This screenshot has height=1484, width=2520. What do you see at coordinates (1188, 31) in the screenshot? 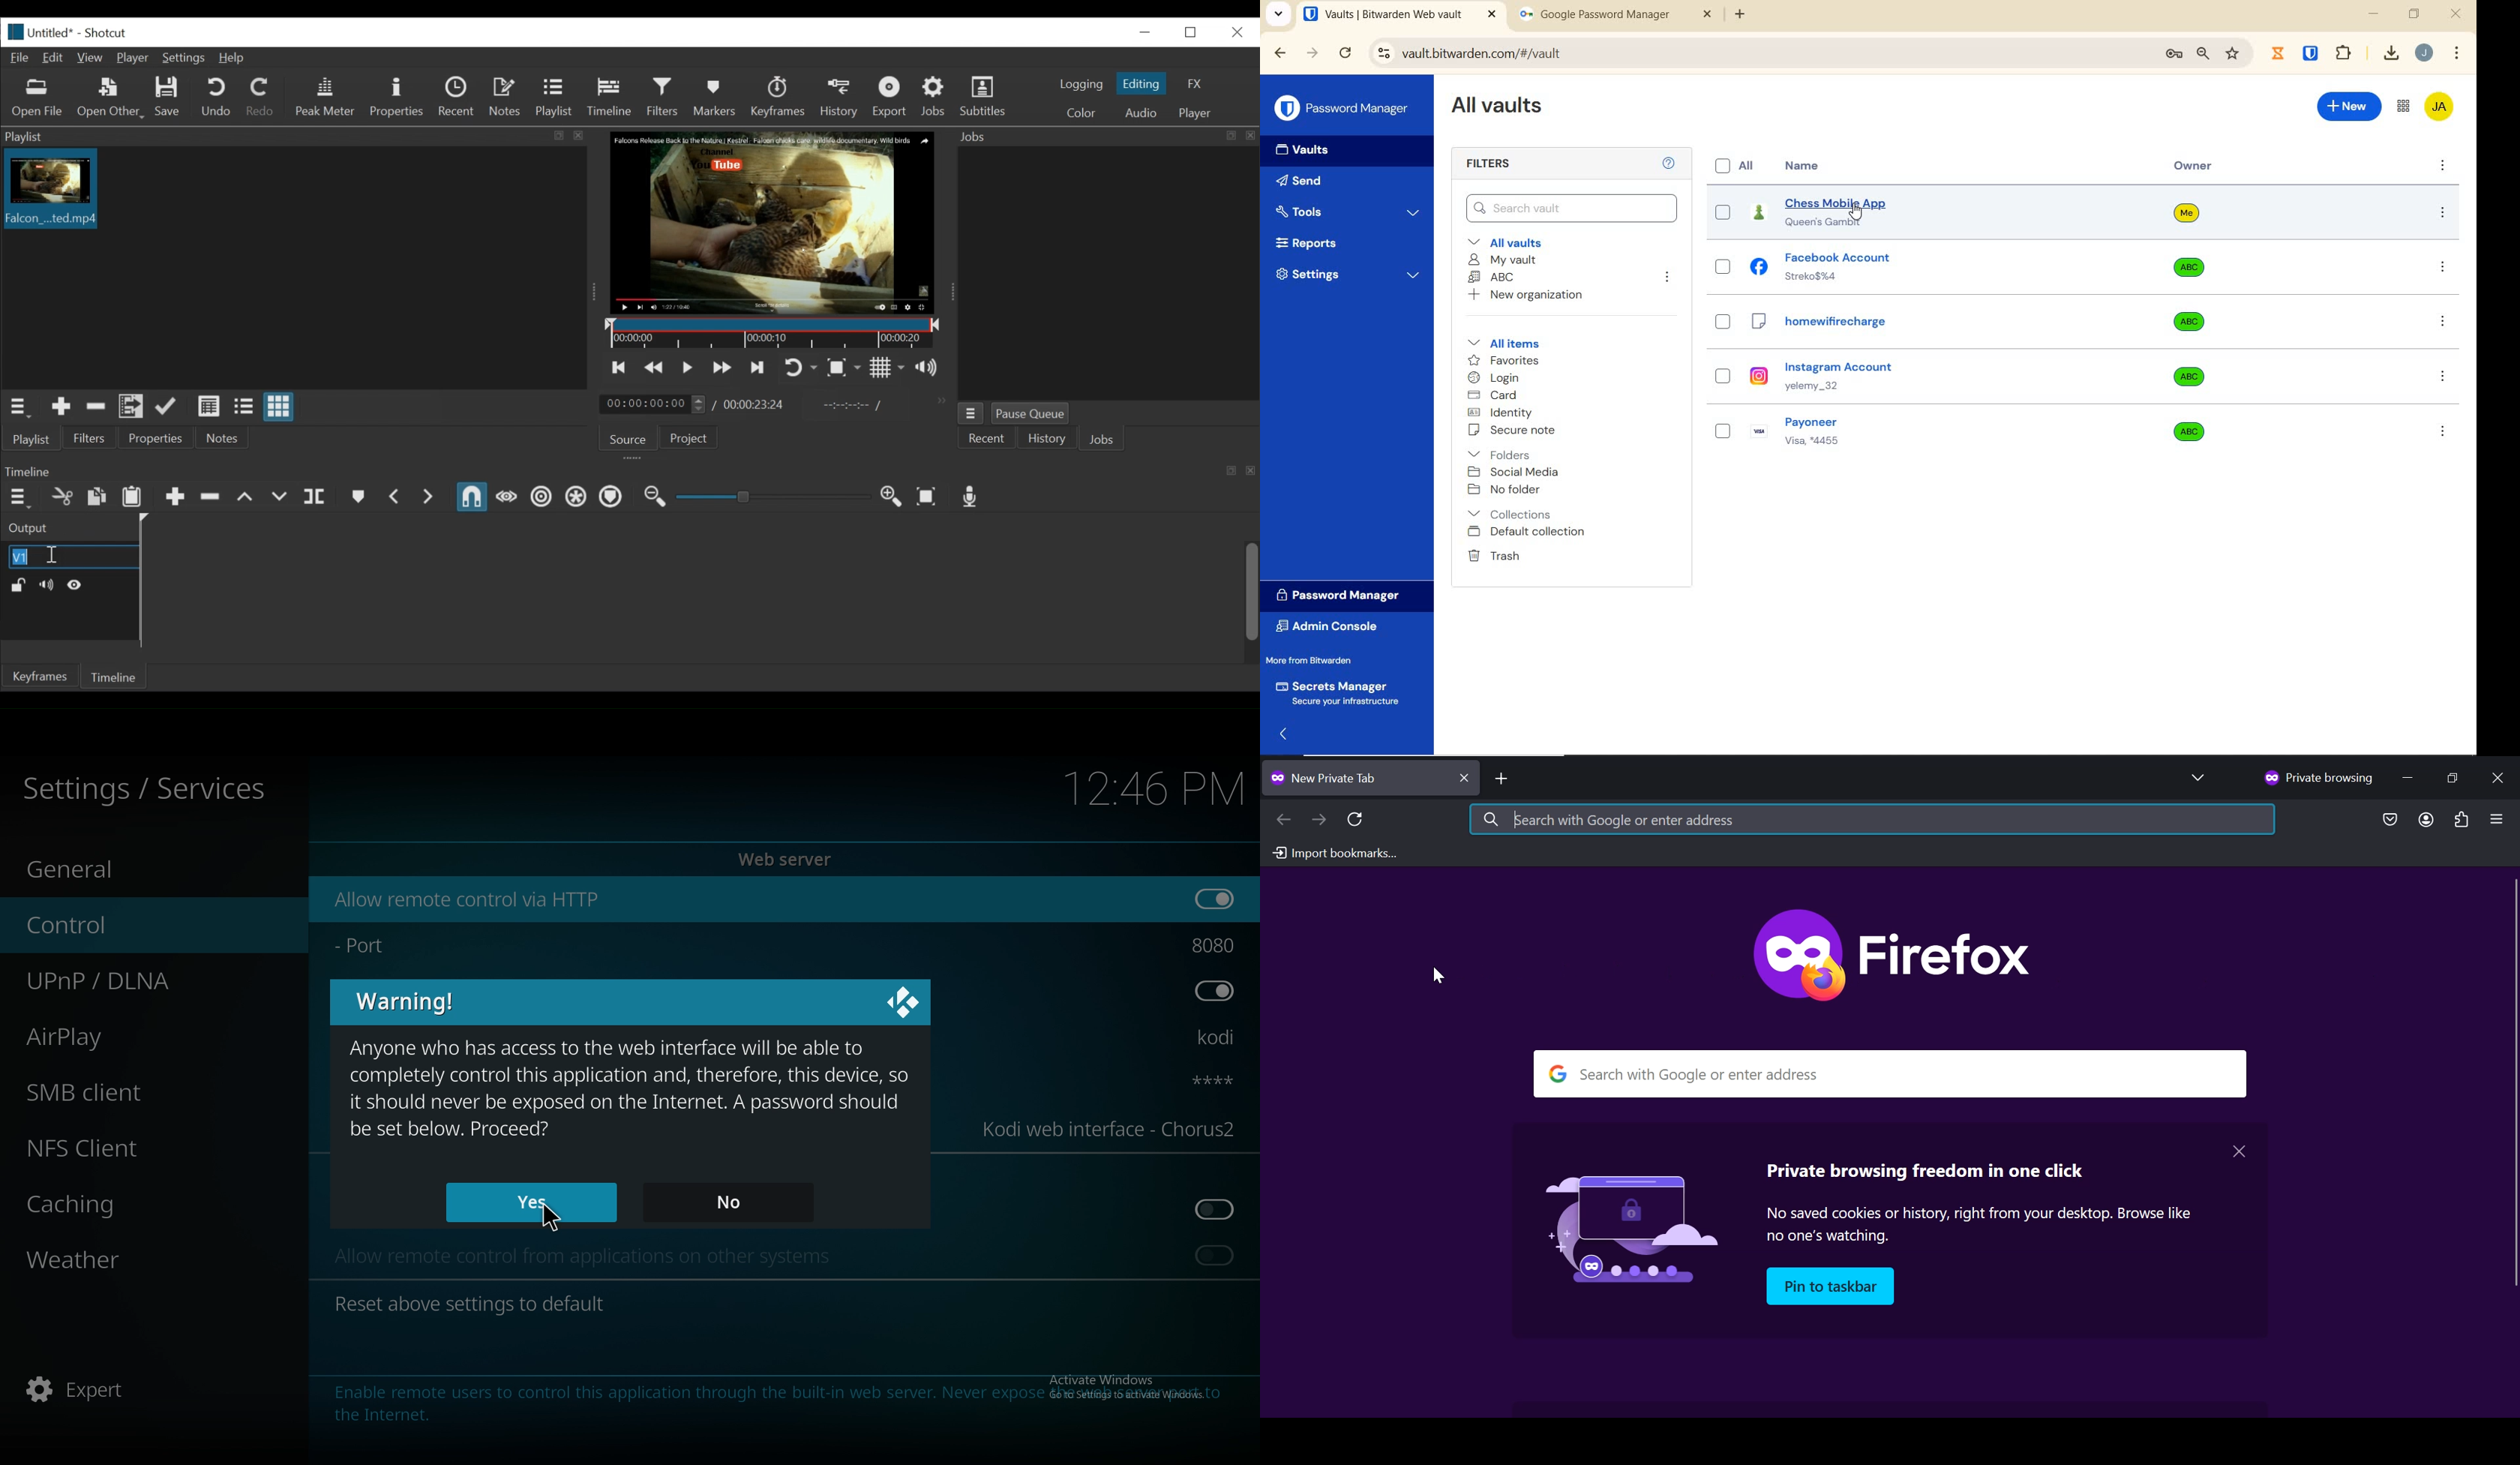
I see `Restore` at bounding box center [1188, 31].